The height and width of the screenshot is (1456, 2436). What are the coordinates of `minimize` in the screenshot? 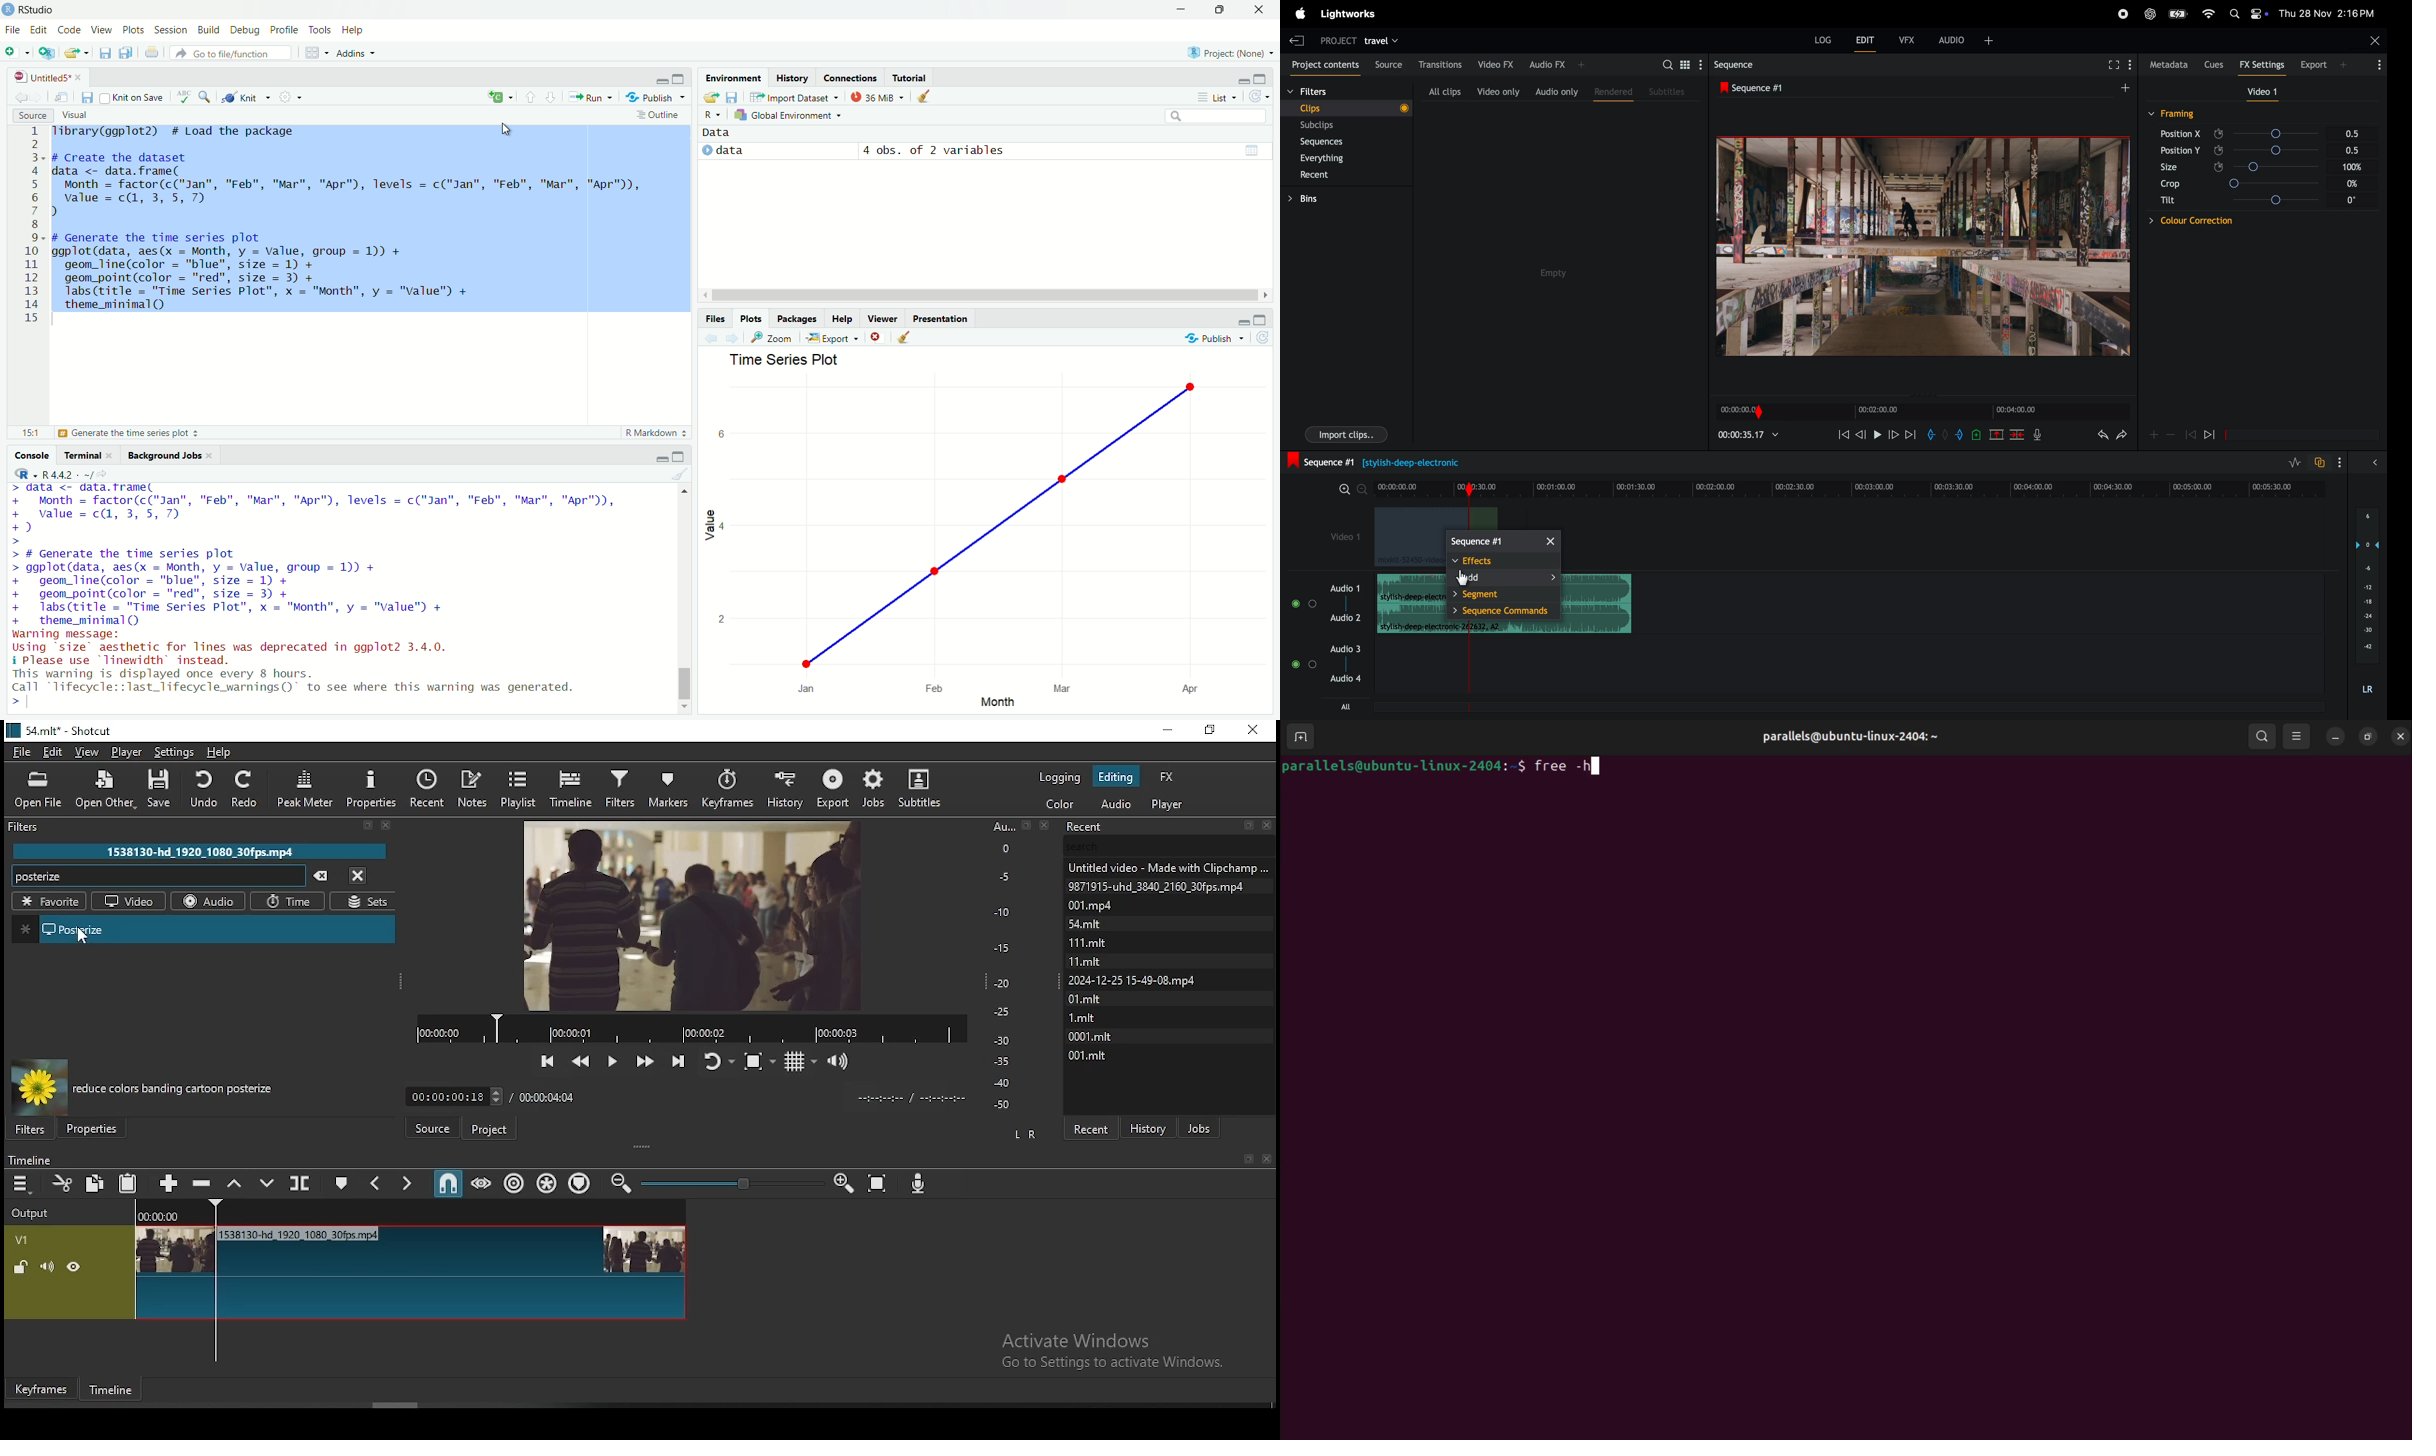 It's located at (2335, 737).